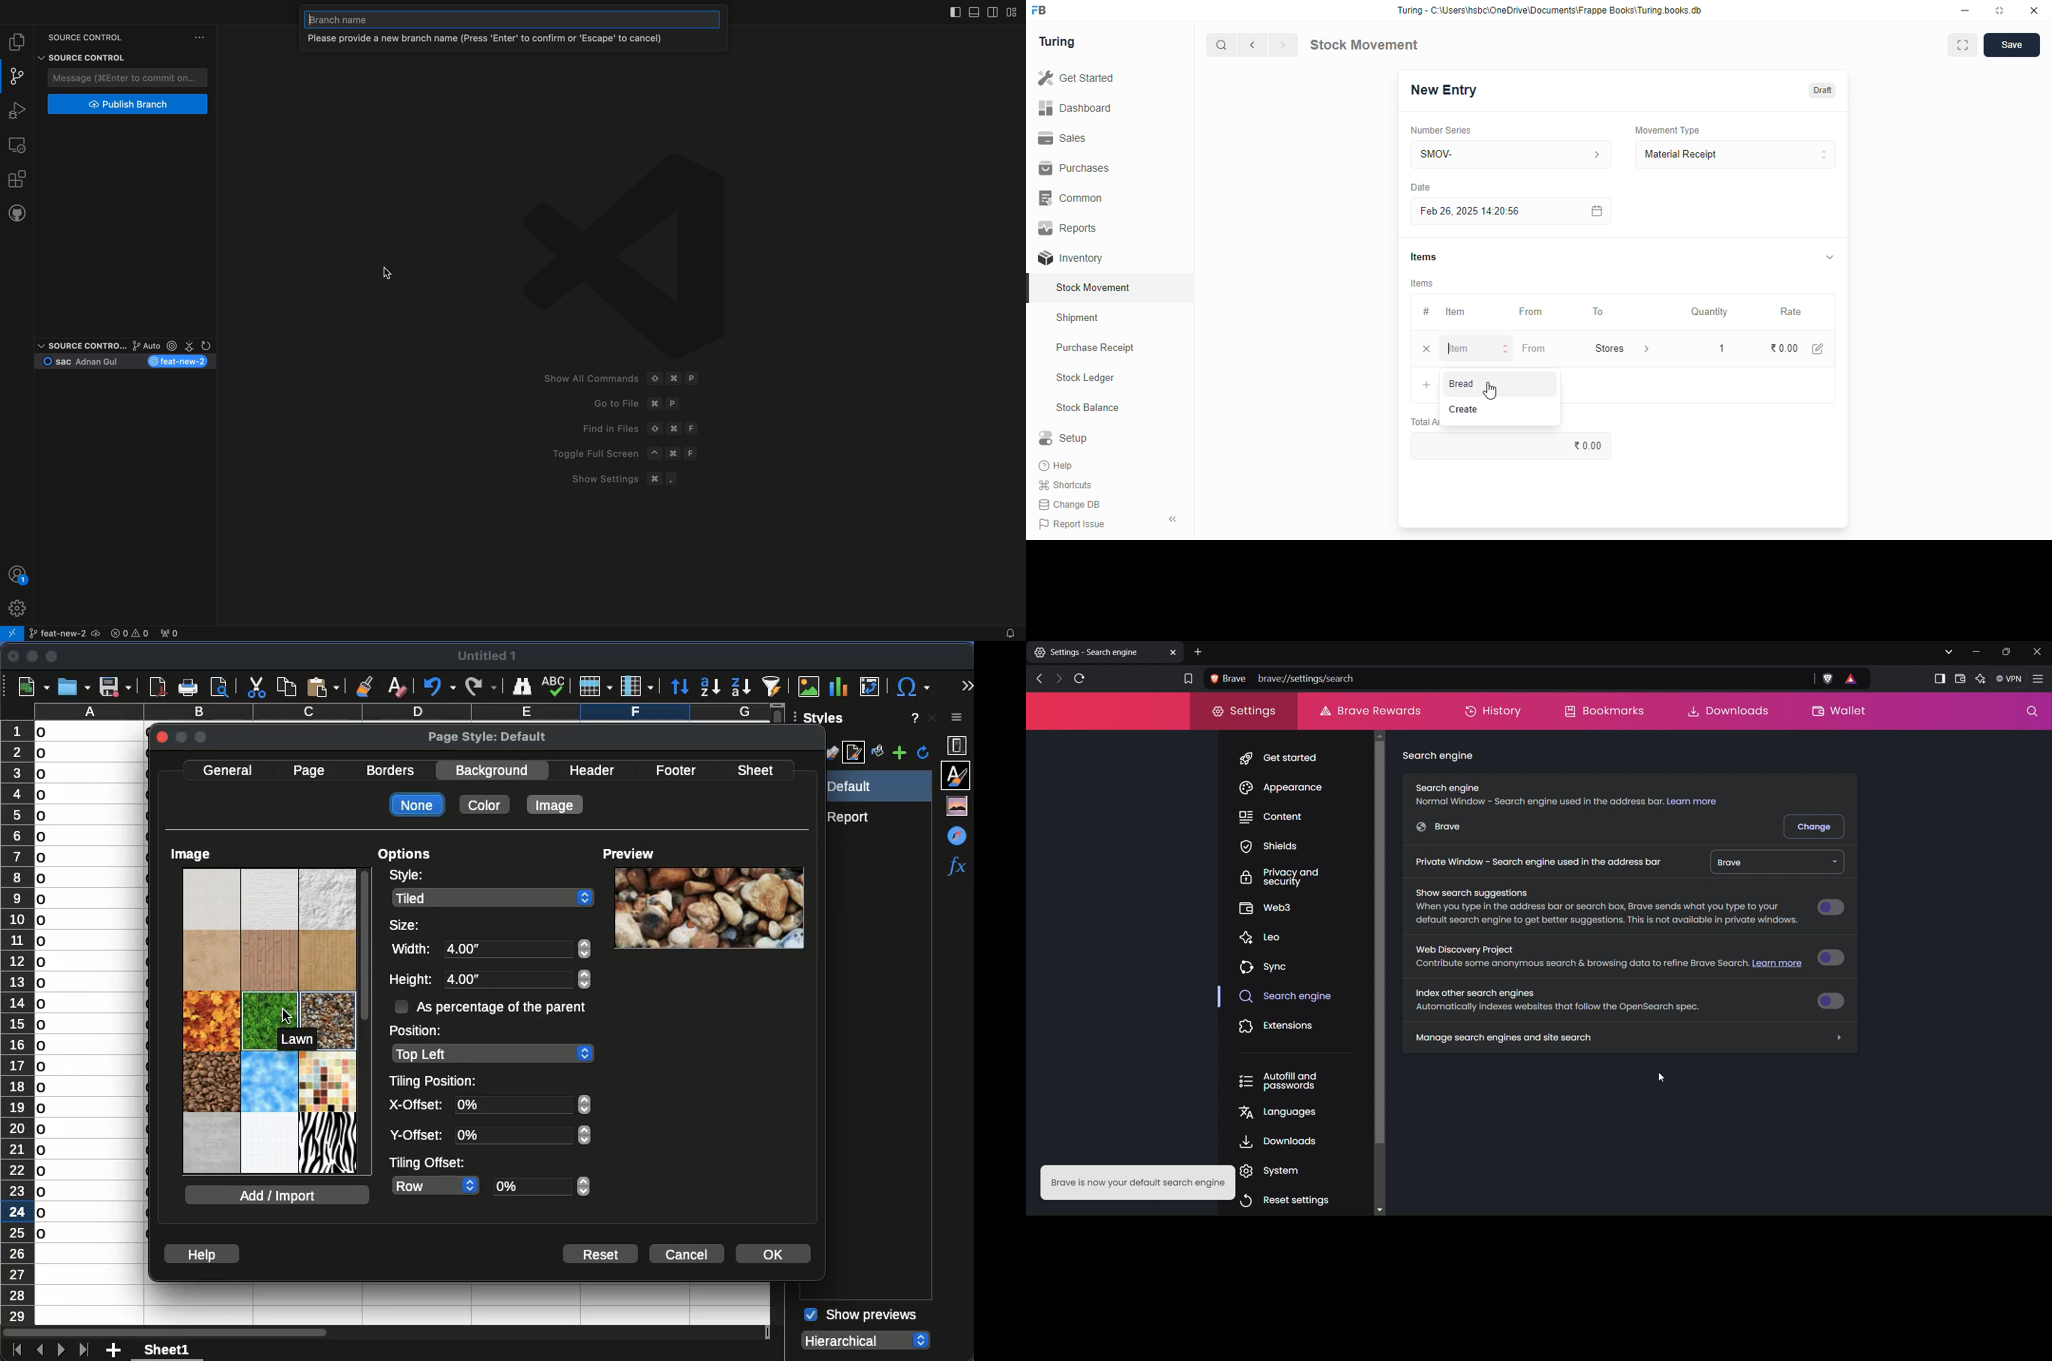 The width and height of the screenshot is (2072, 1372). I want to click on row, so click(436, 1184).